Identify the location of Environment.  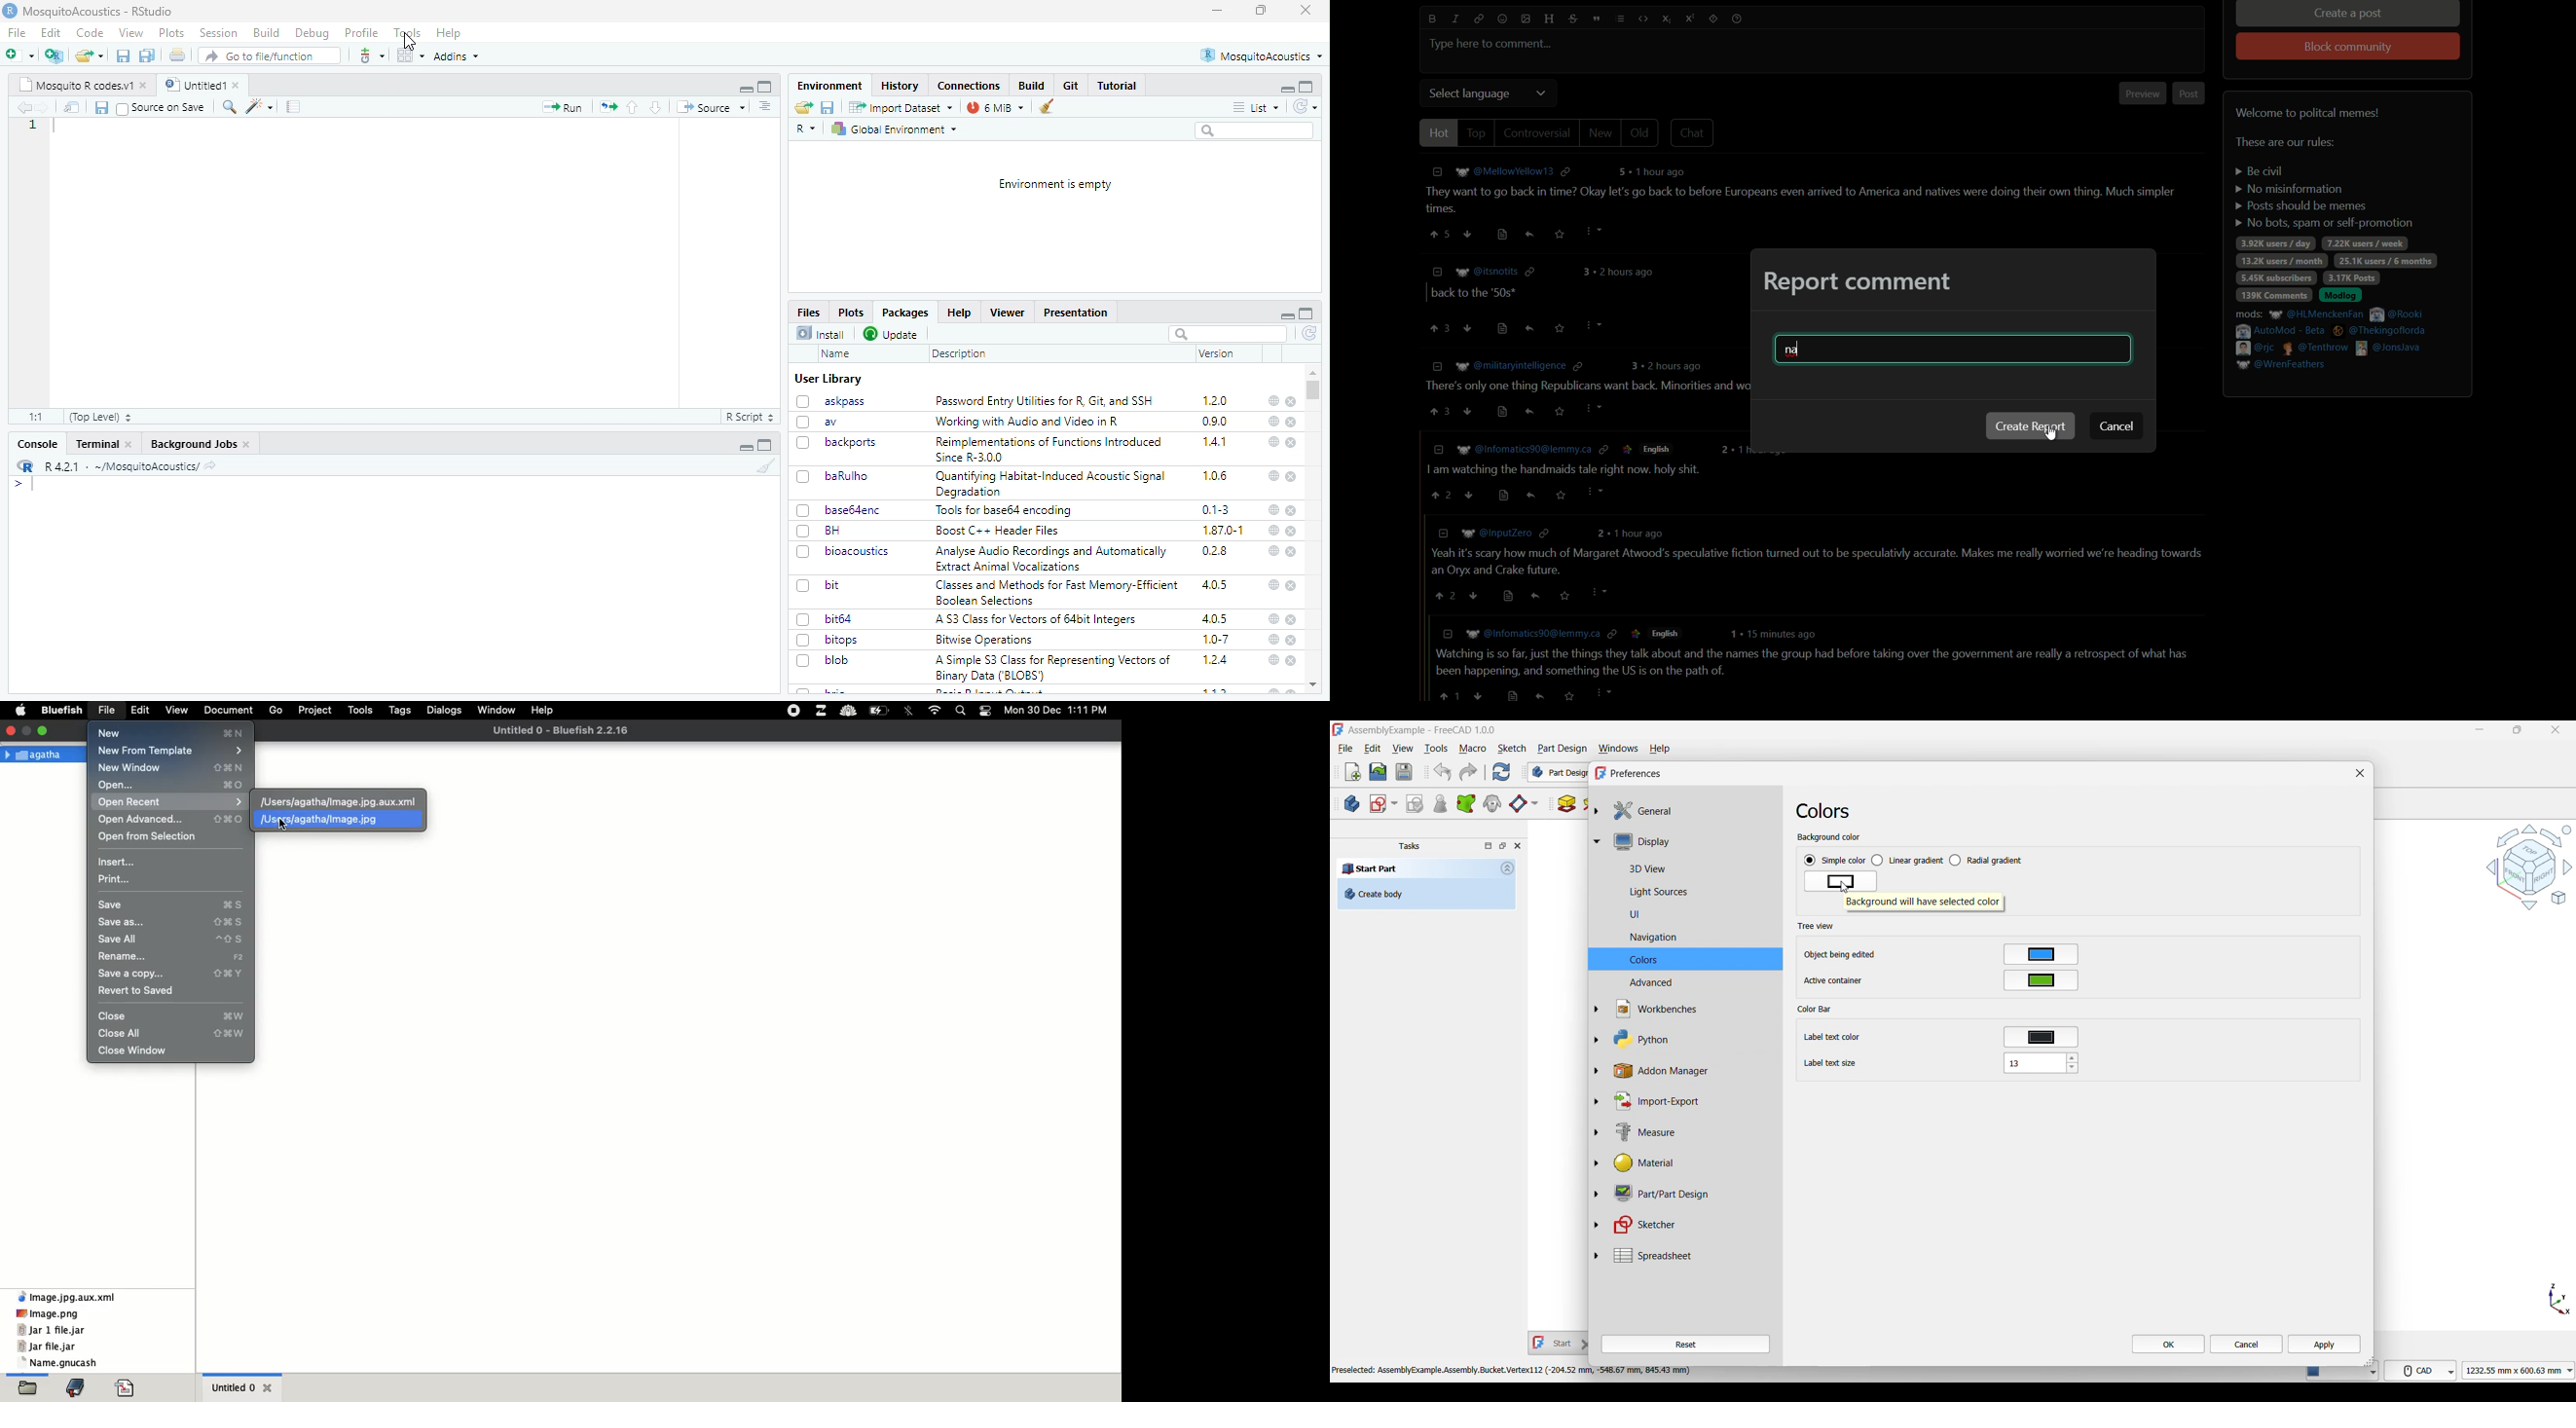
(831, 86).